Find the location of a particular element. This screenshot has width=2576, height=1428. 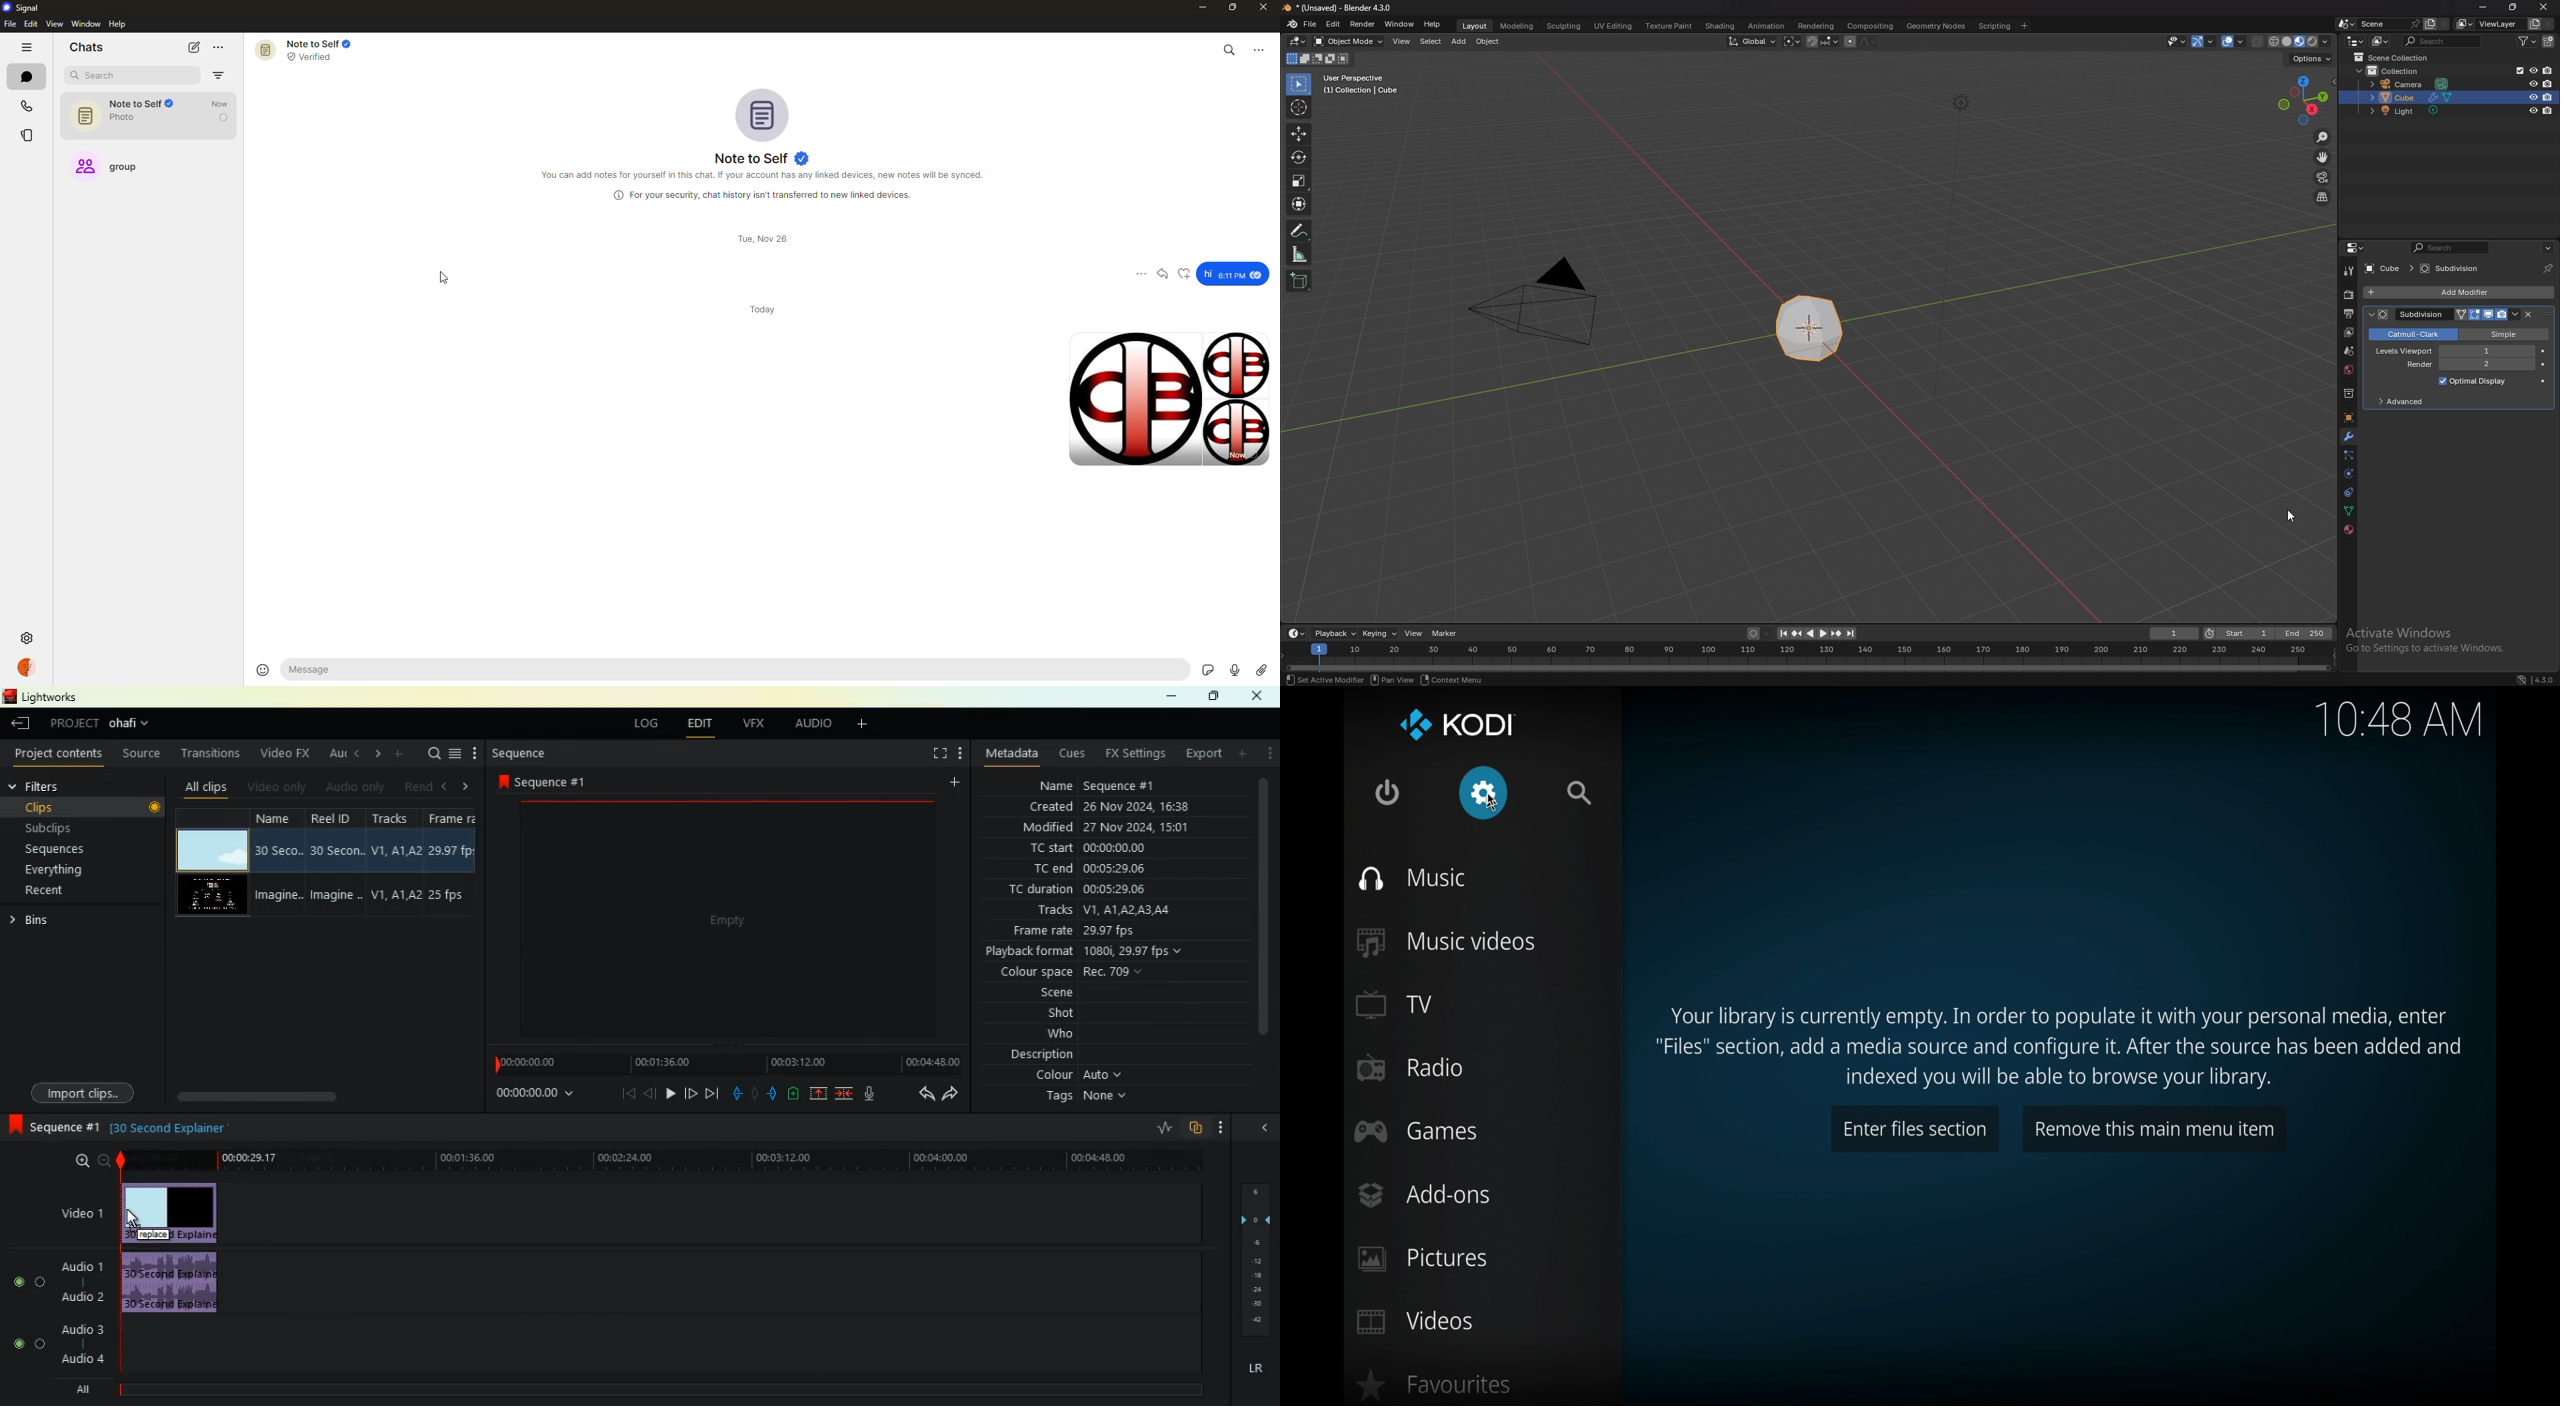

camera is located at coordinates (2411, 84).